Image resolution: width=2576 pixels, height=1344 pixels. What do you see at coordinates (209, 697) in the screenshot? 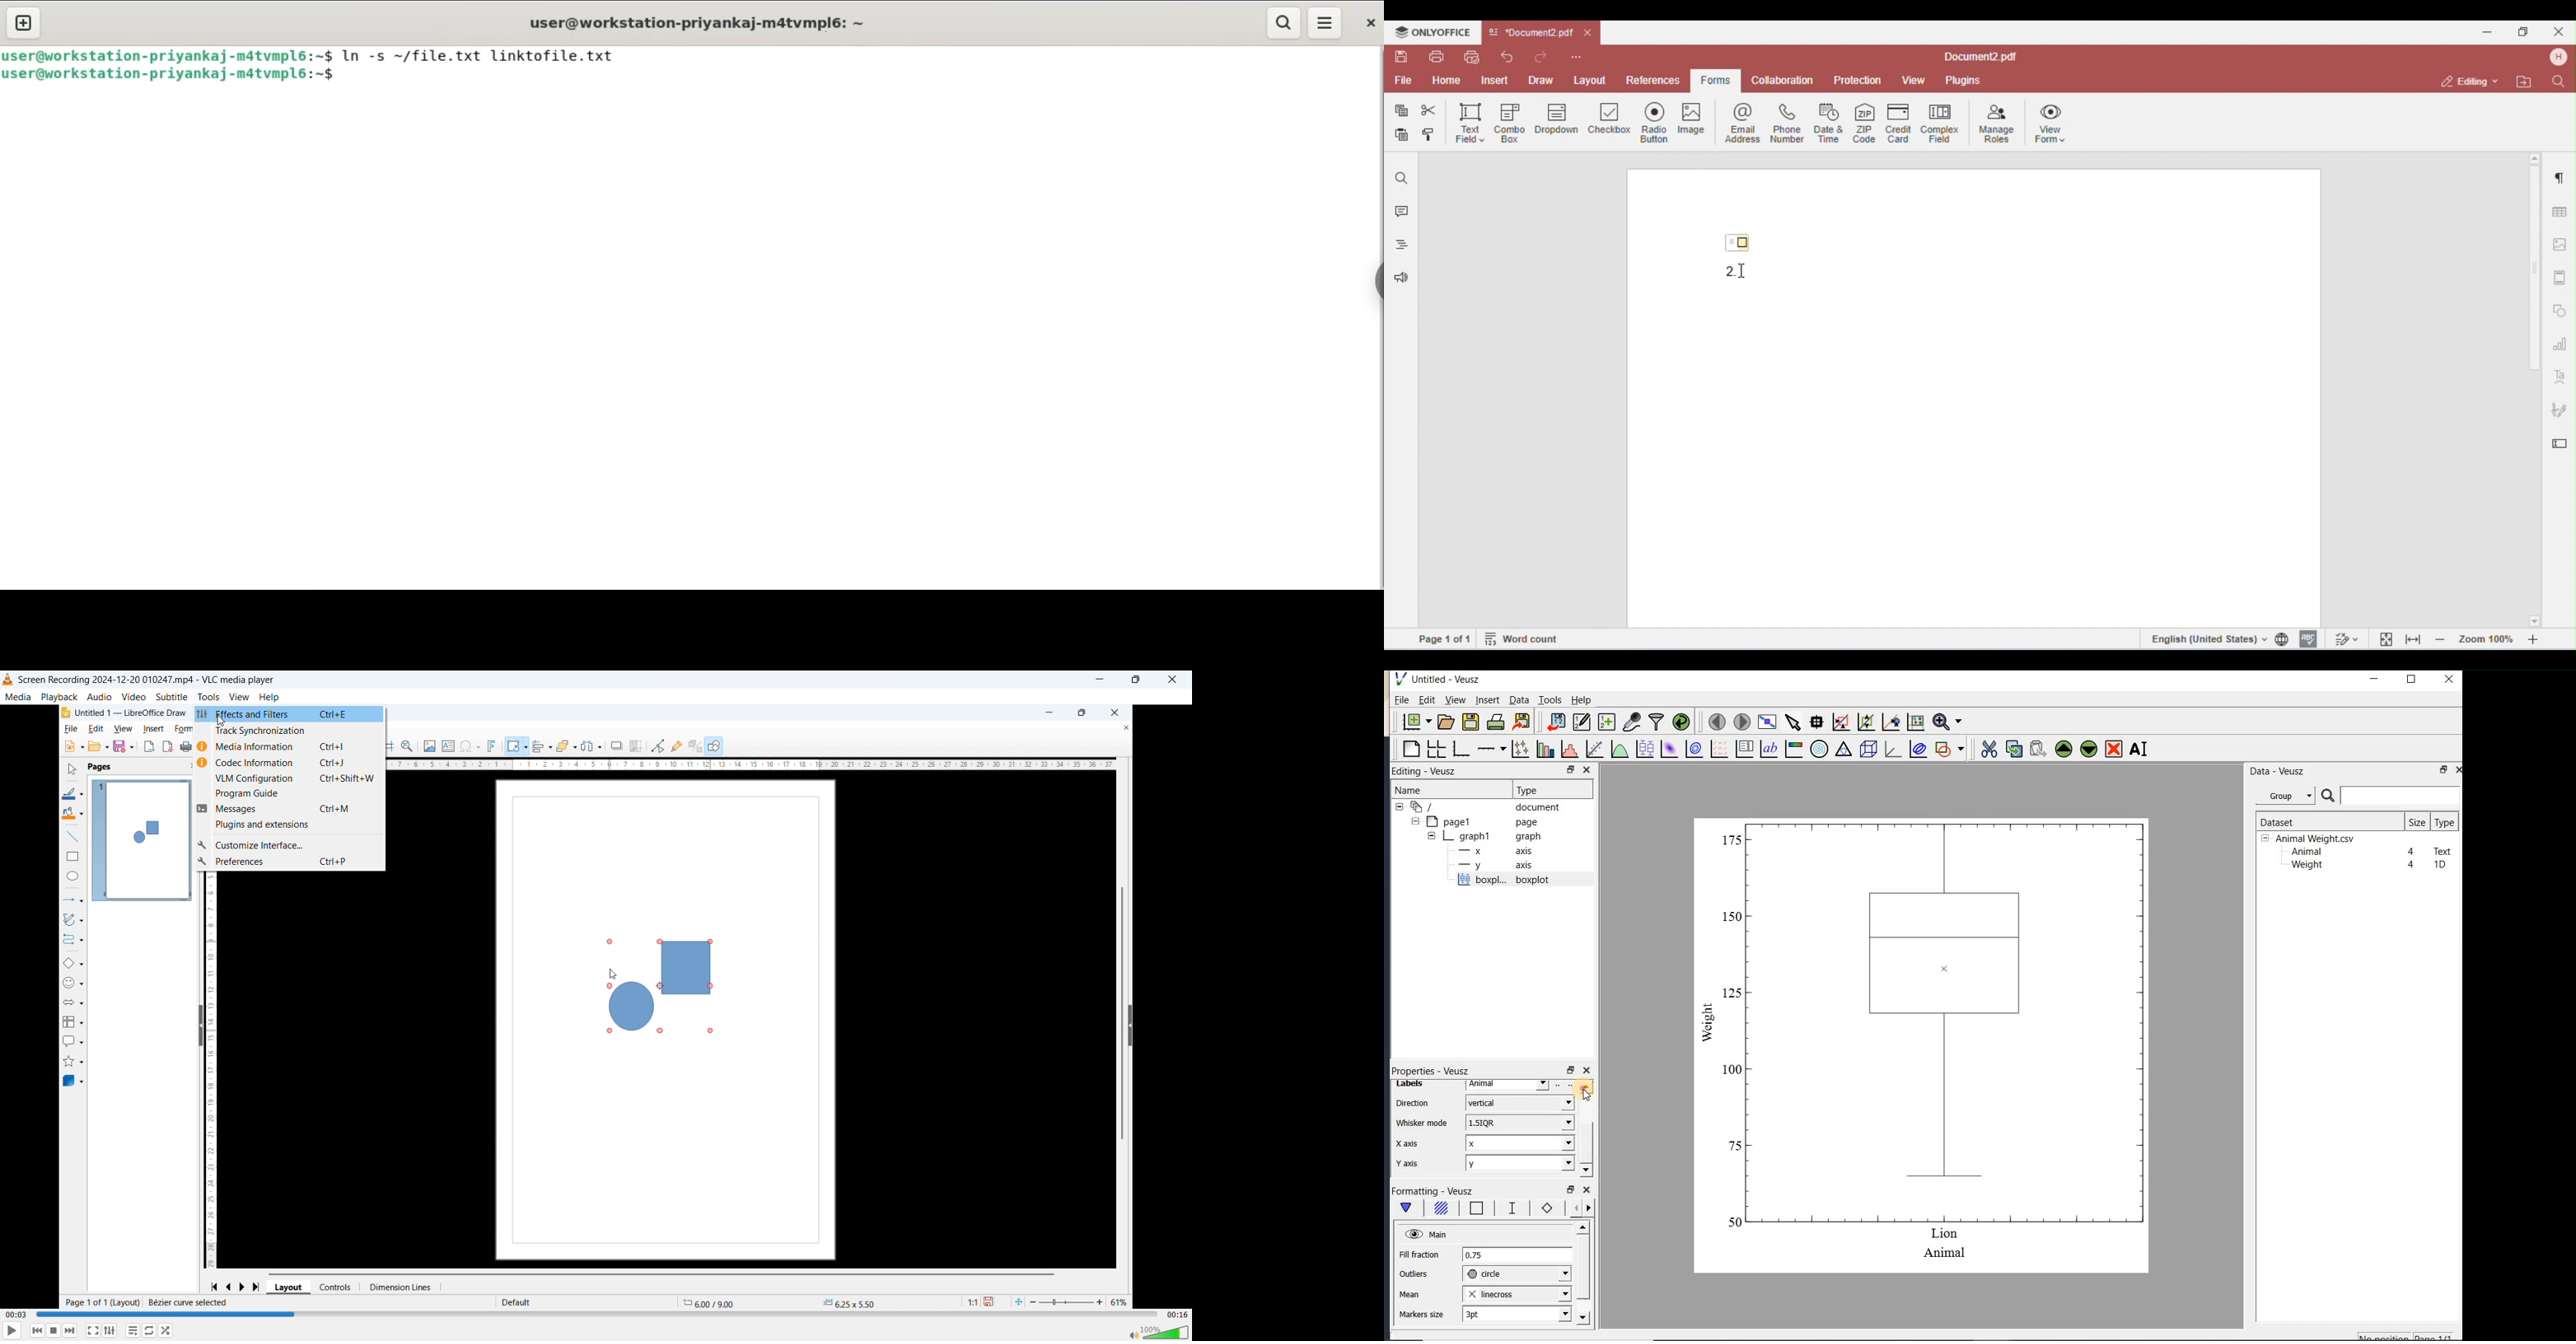
I see `tools` at bounding box center [209, 697].